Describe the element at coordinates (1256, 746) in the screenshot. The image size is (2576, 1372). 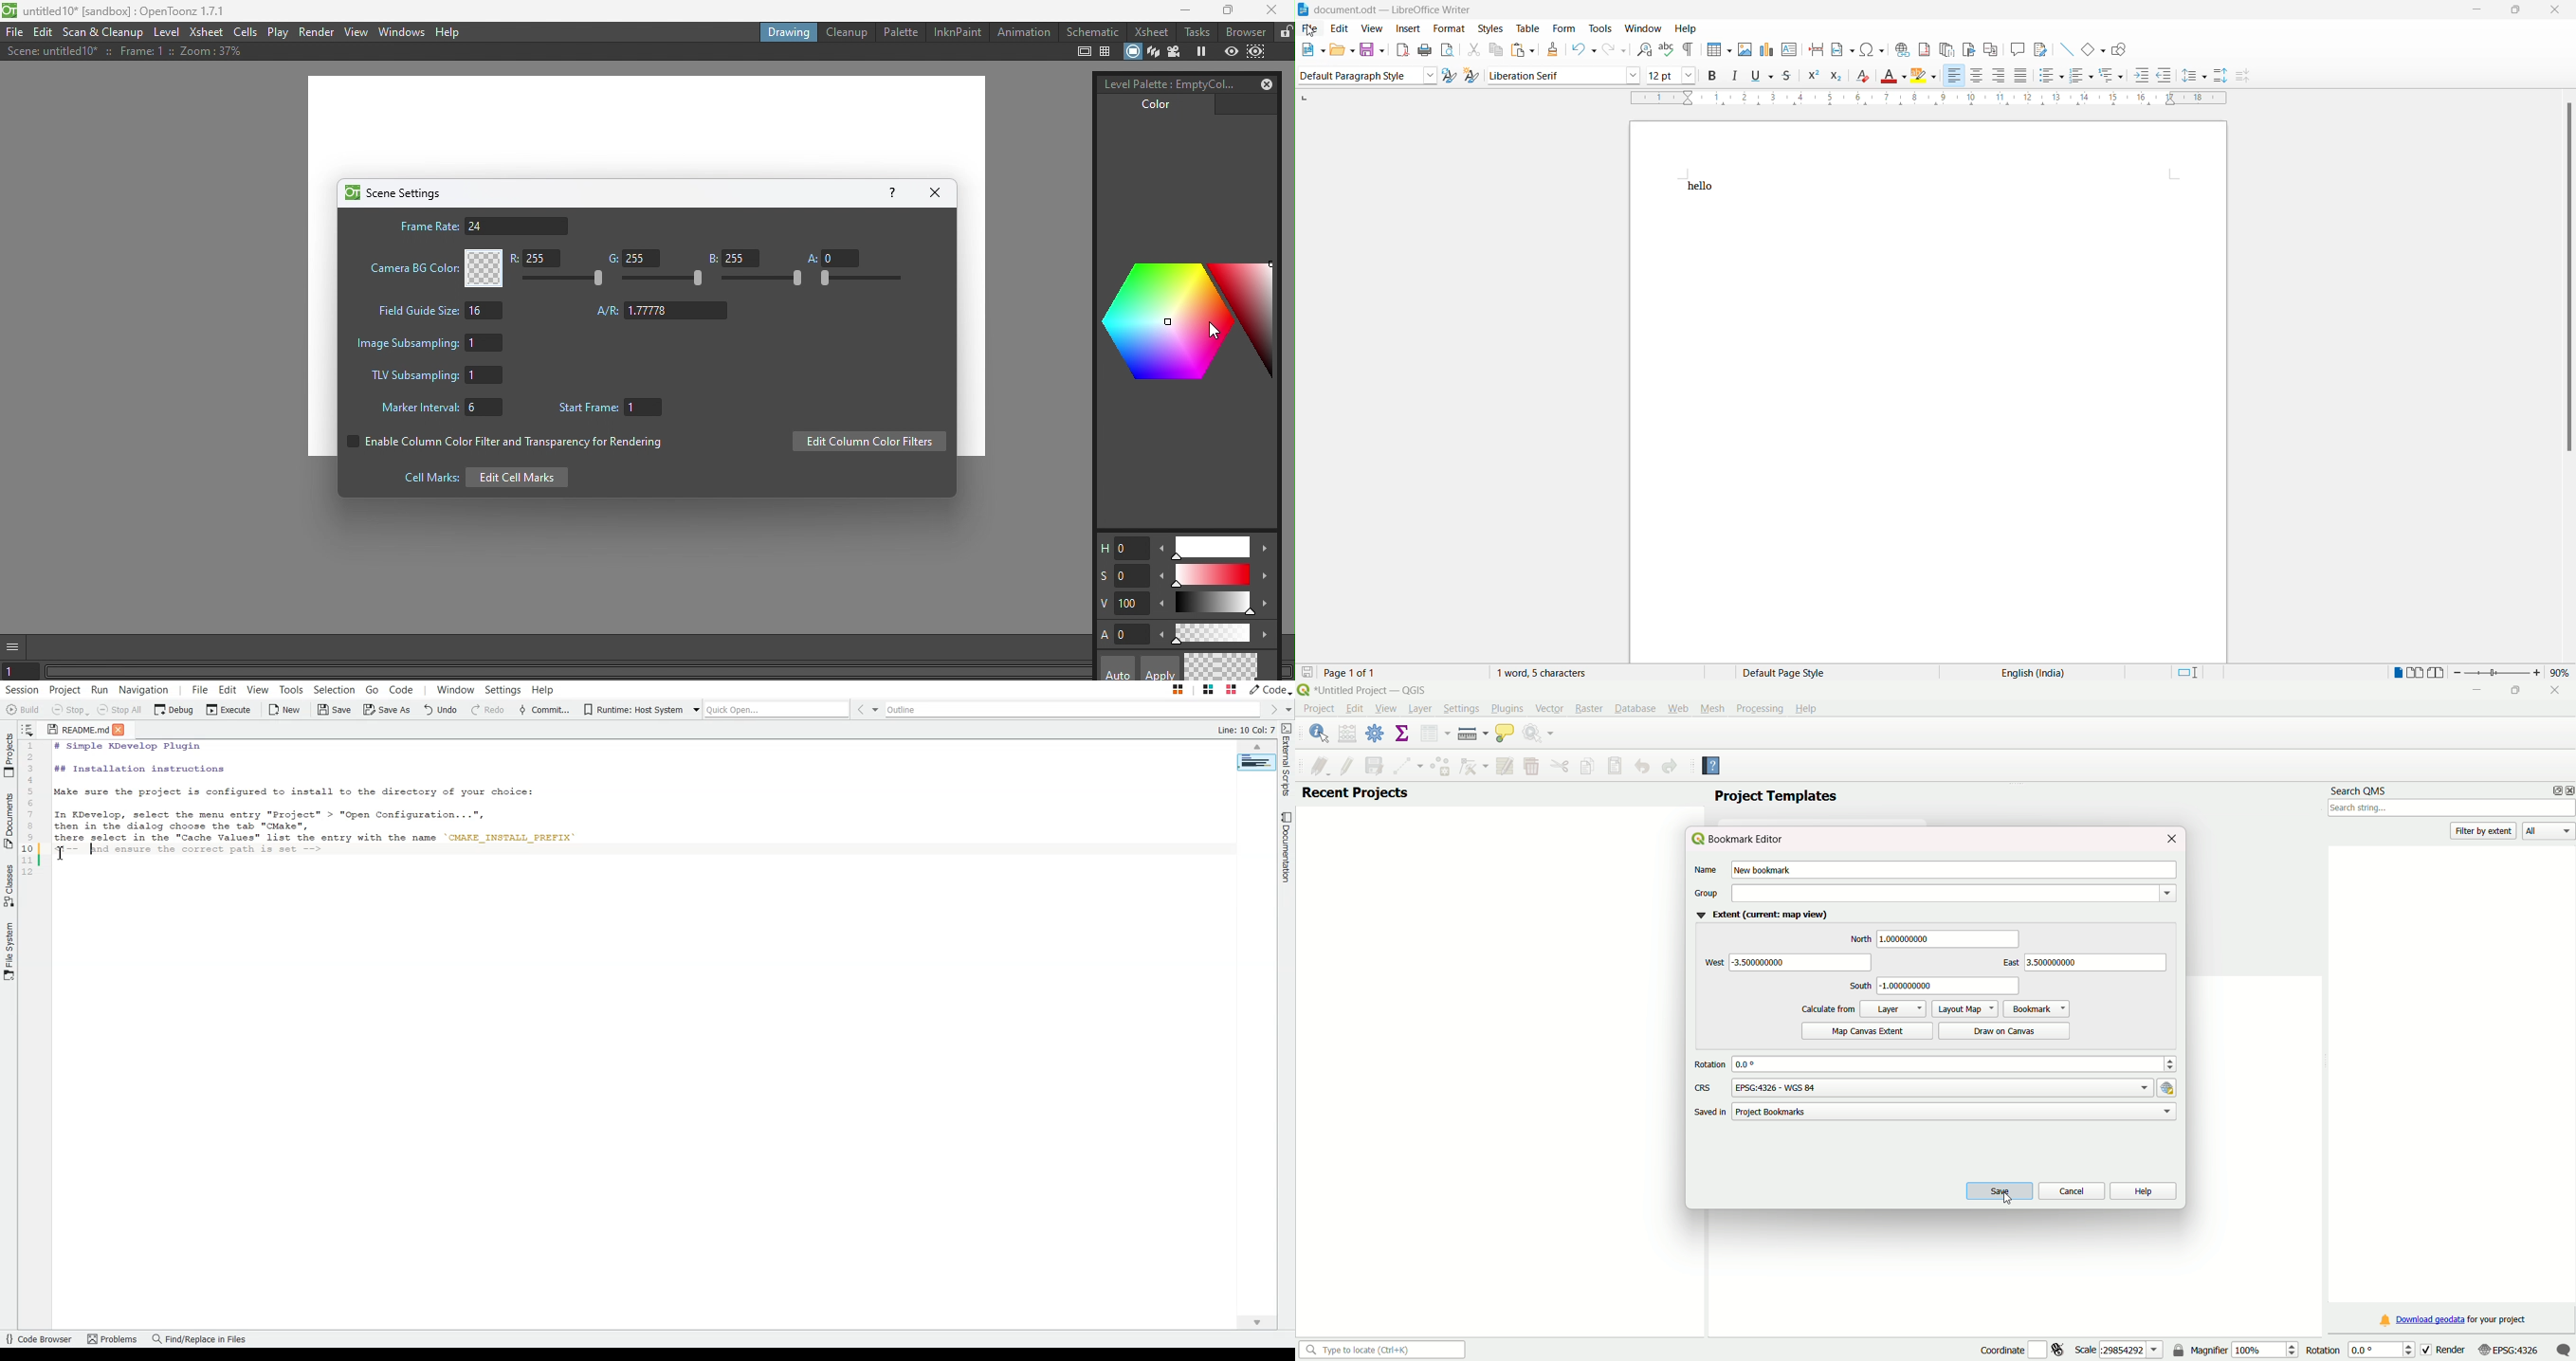
I see `Scroll up` at that location.